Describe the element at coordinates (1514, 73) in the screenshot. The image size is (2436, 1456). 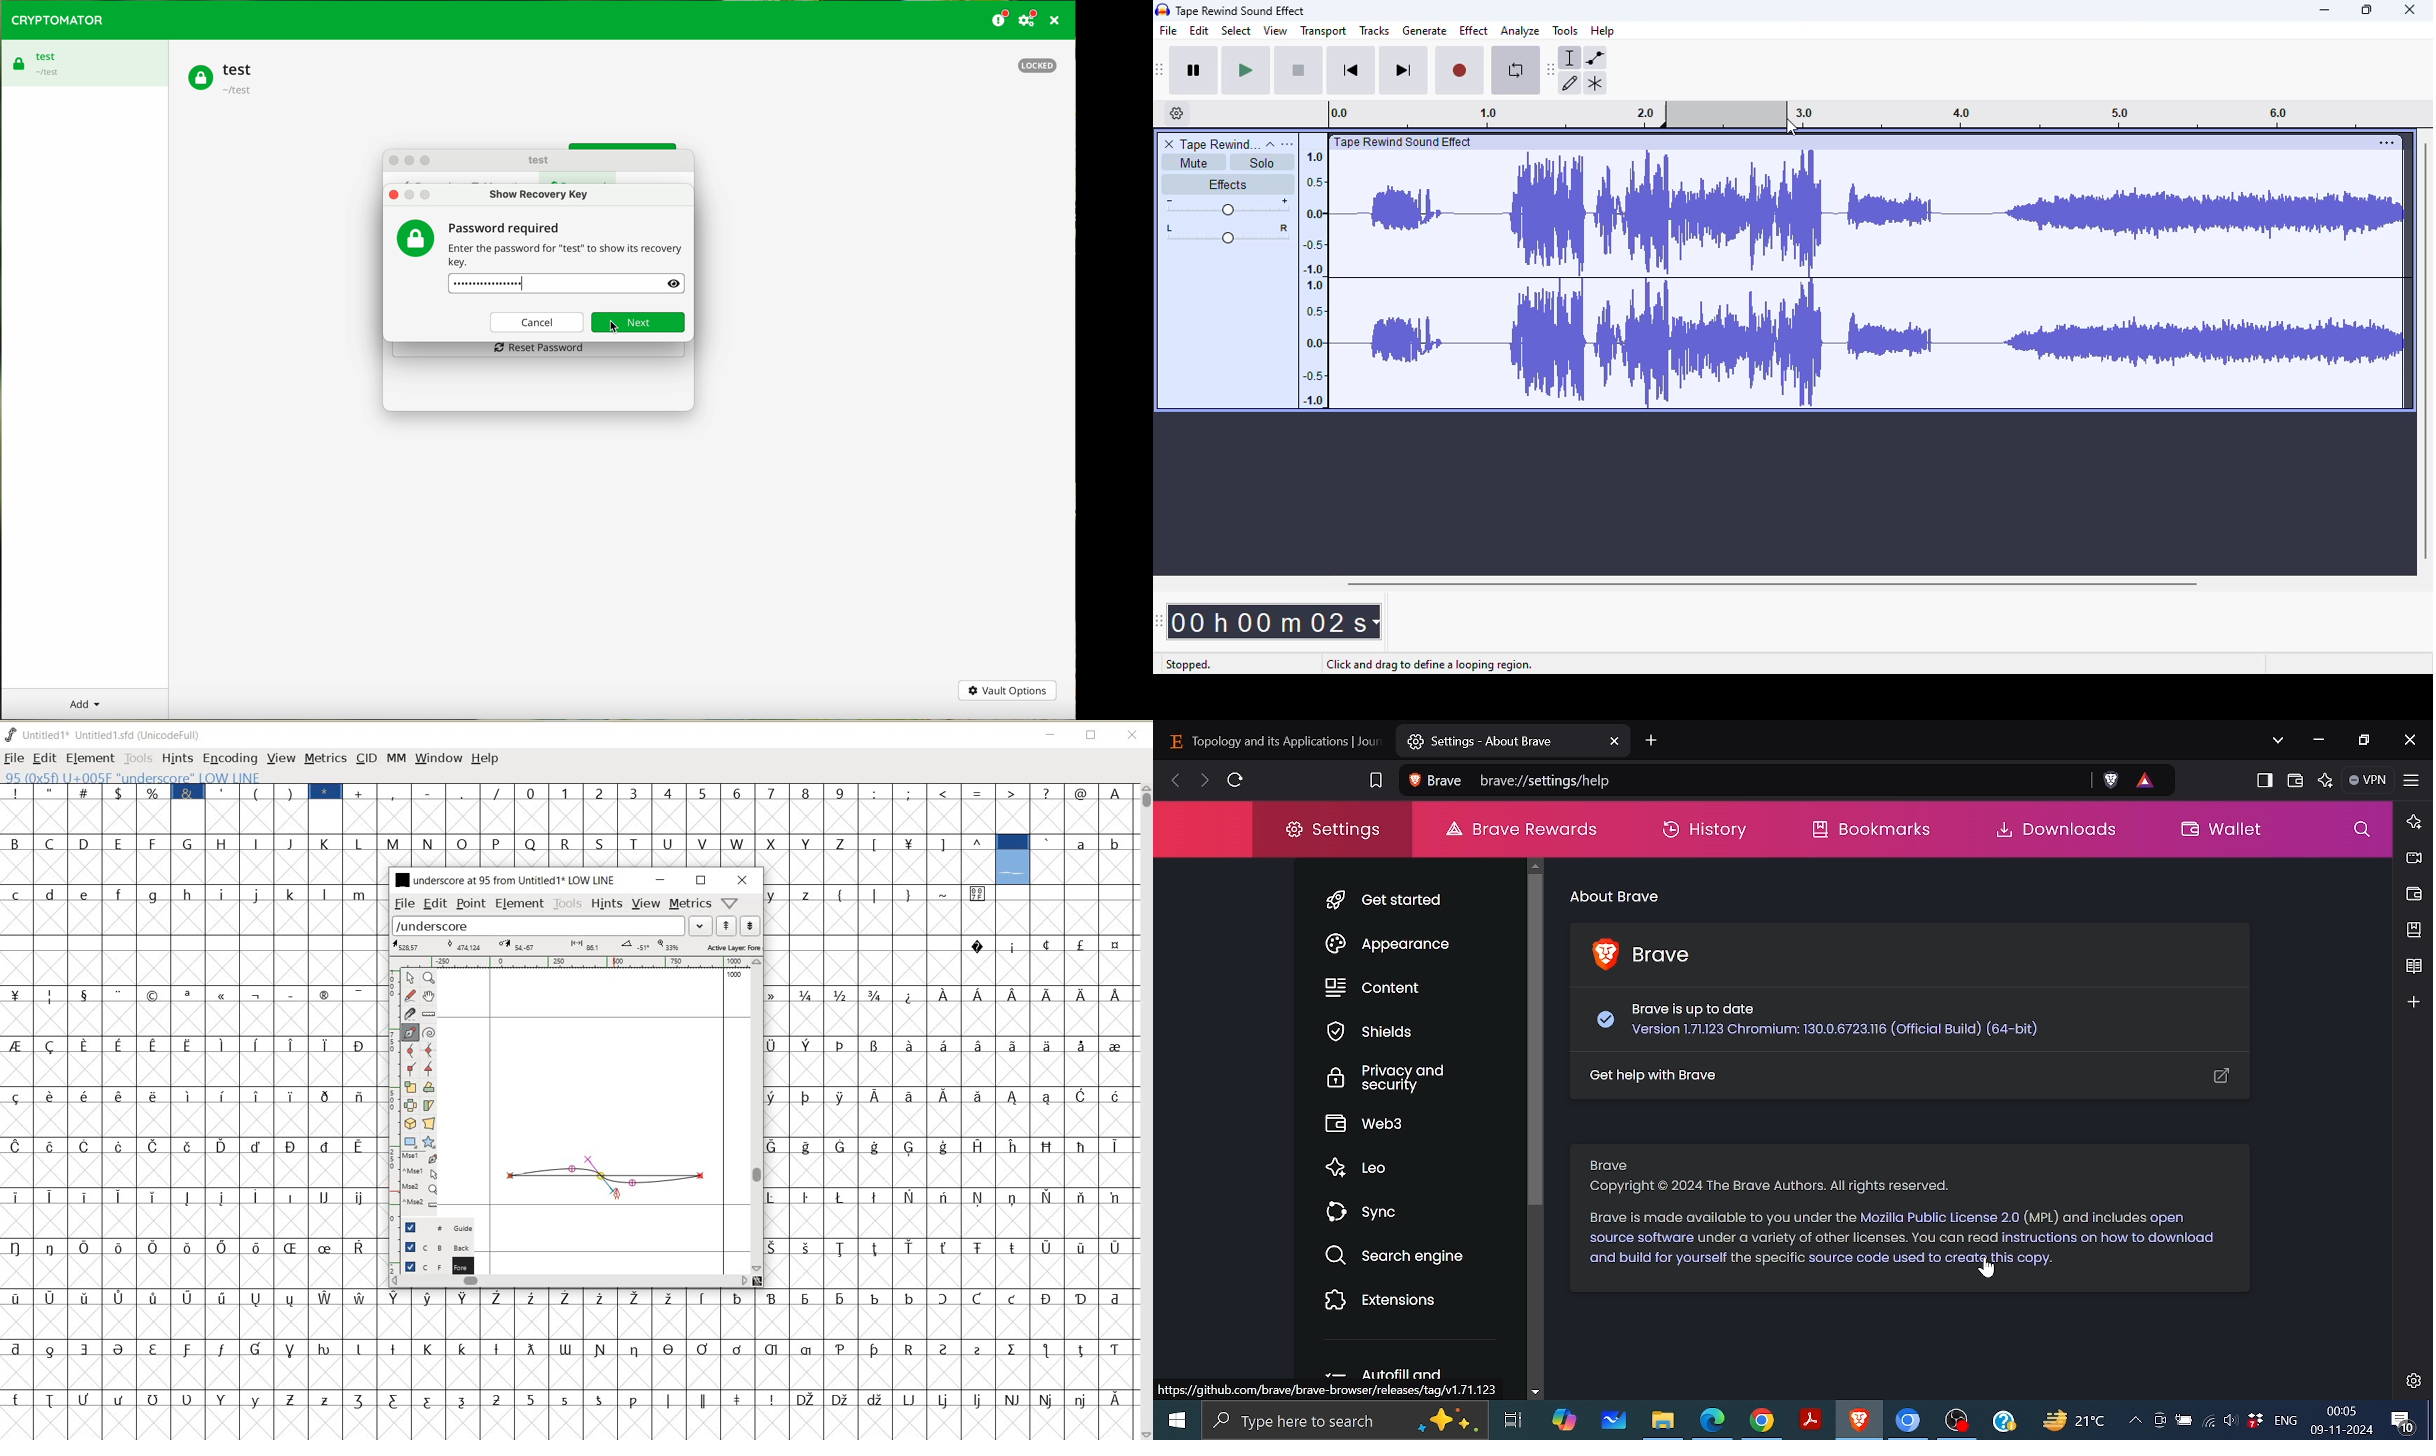
I see `enable looping` at that location.